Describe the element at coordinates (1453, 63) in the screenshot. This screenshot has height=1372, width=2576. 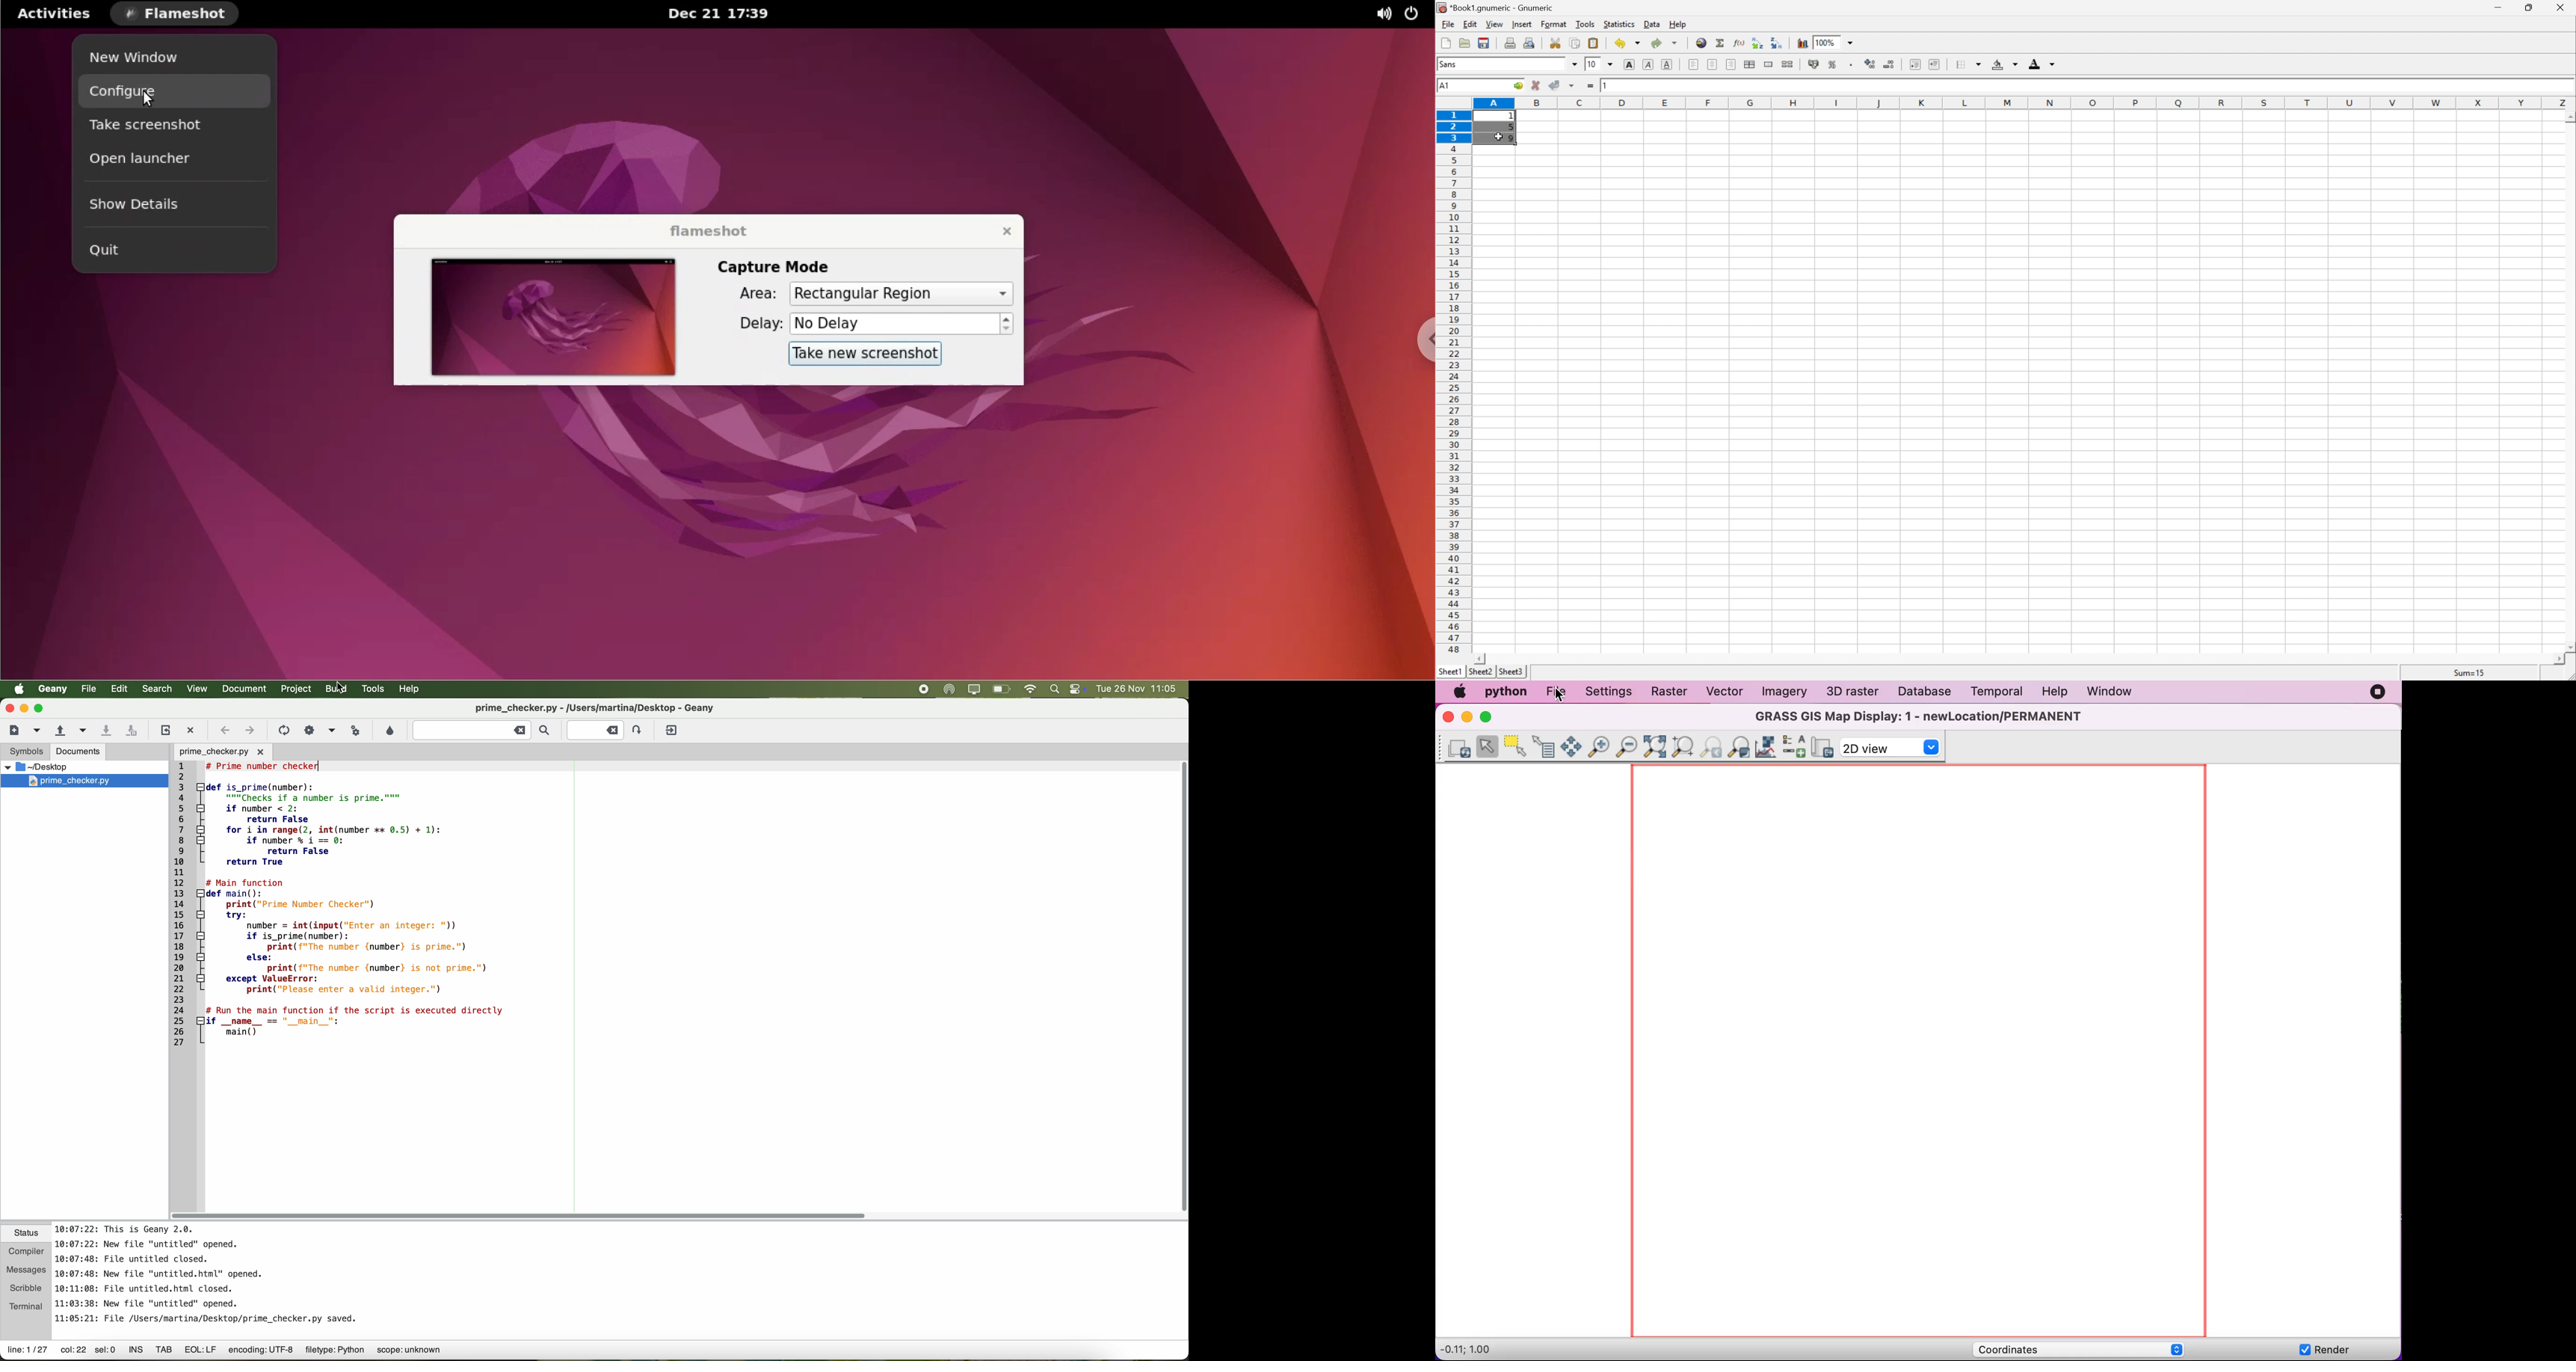
I see `font` at that location.